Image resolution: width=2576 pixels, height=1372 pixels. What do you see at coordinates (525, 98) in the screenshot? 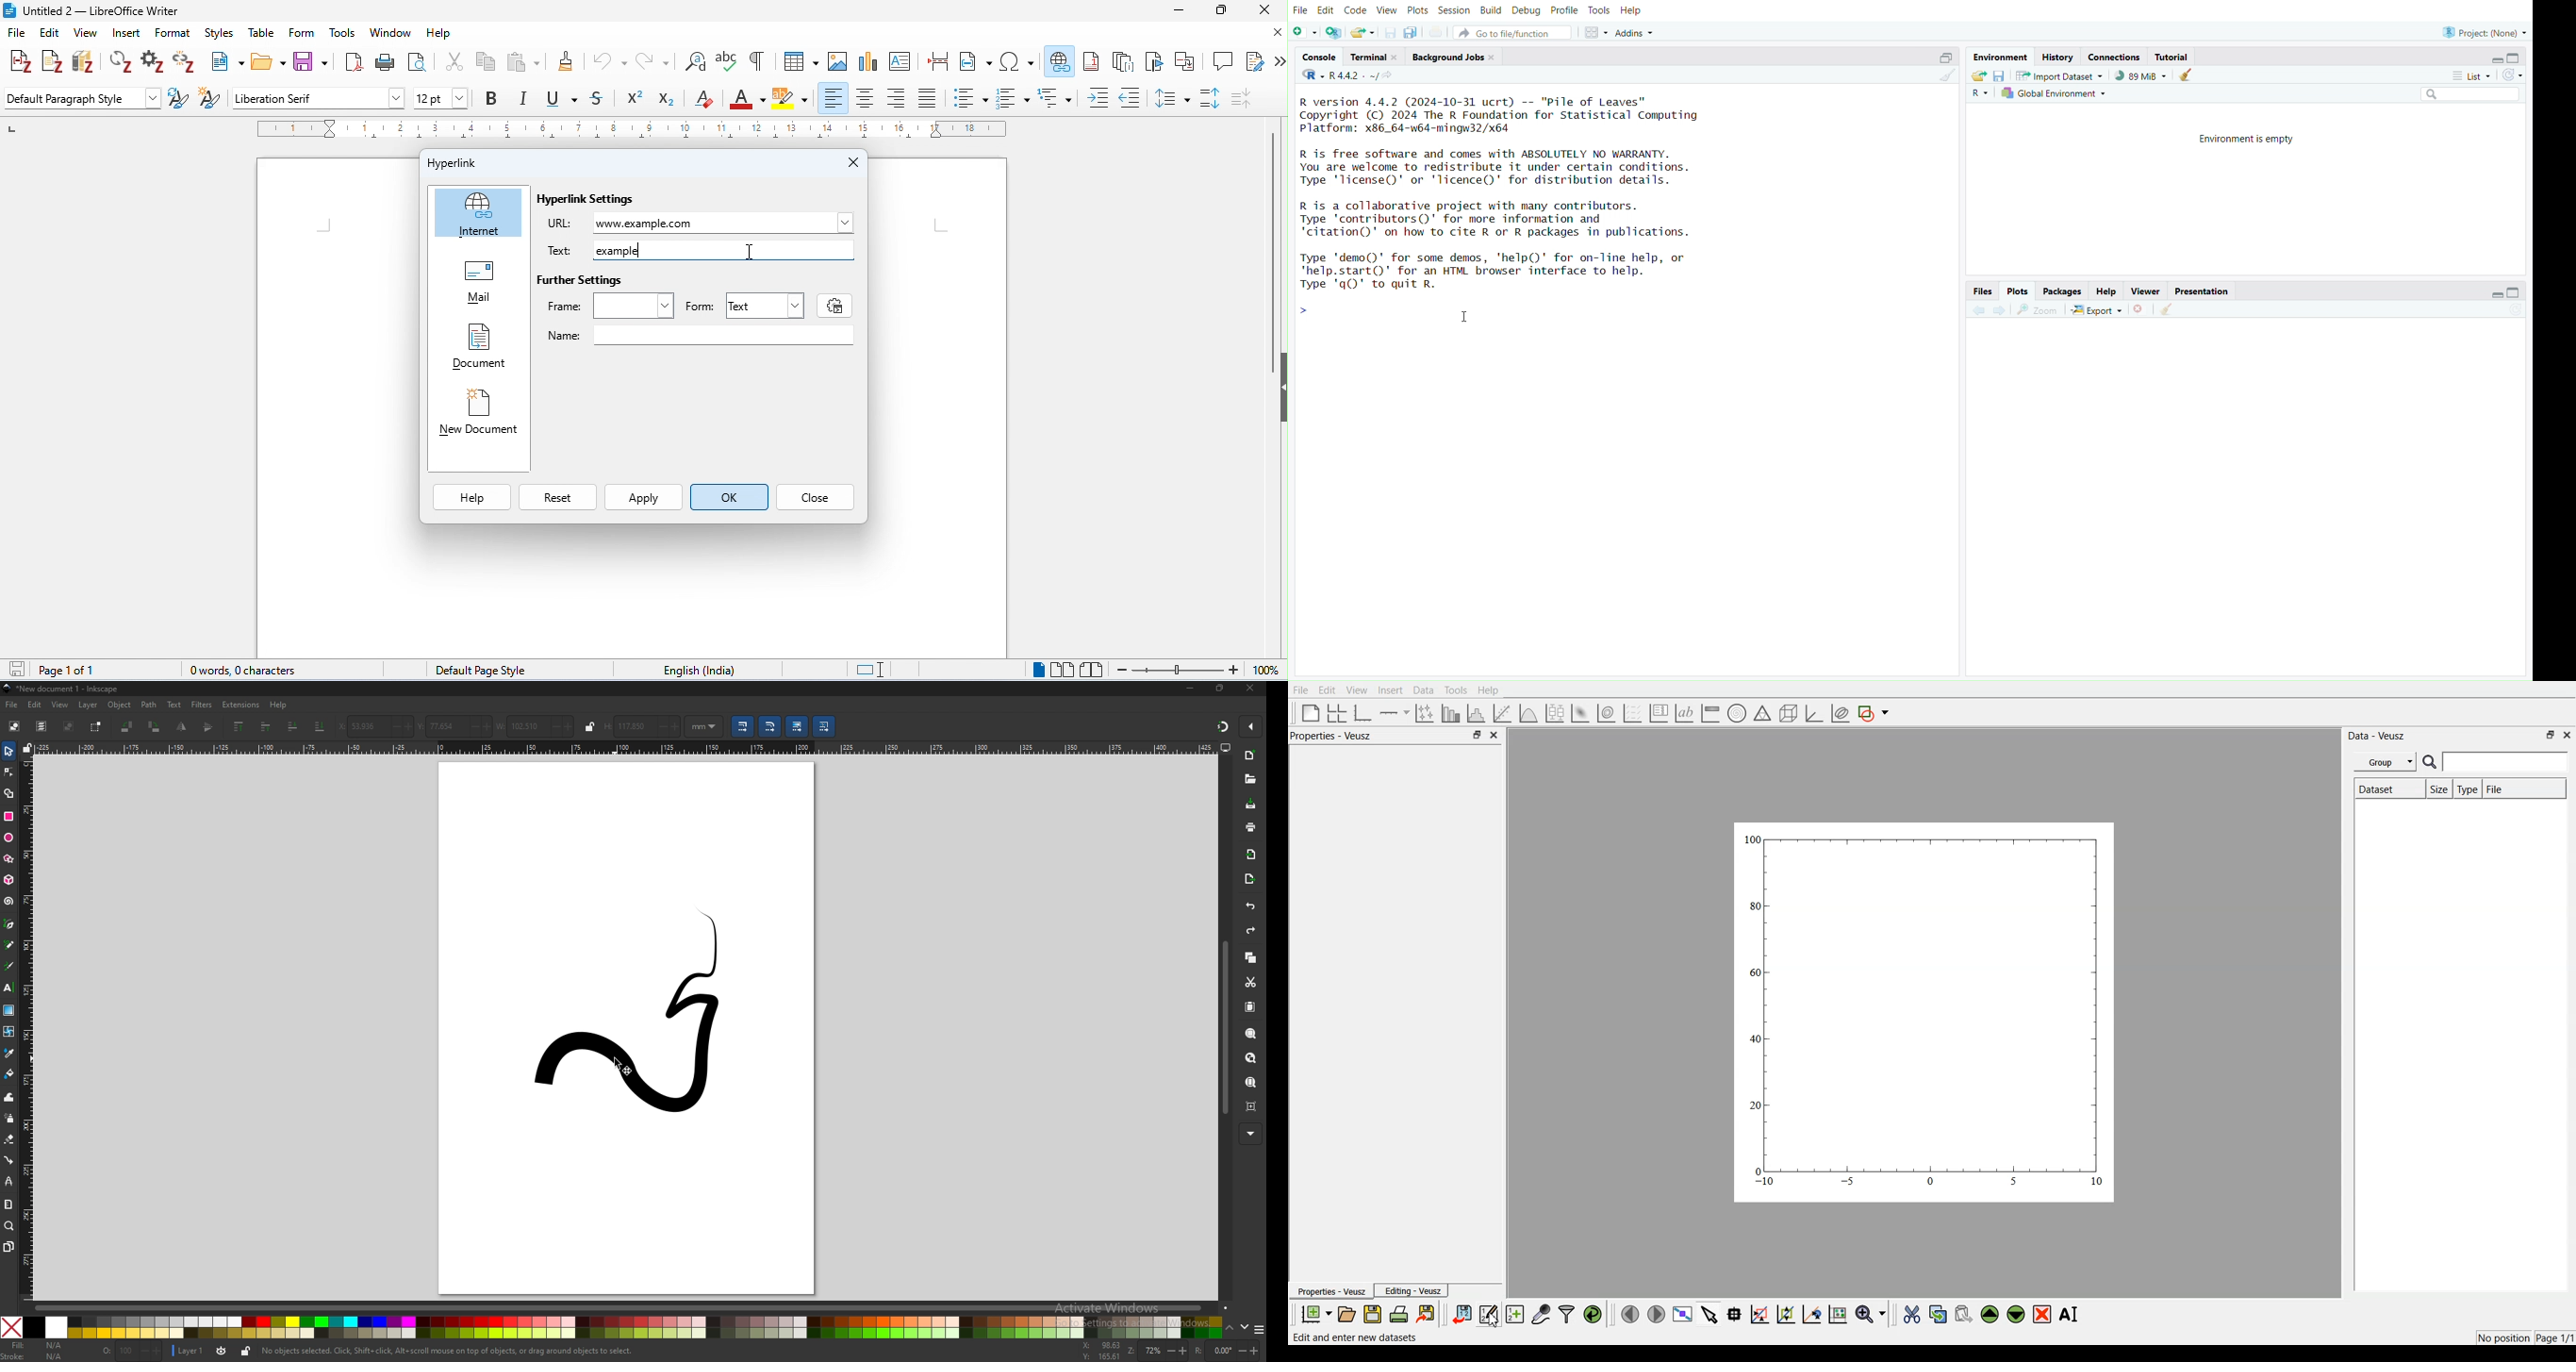
I see `italics` at bounding box center [525, 98].